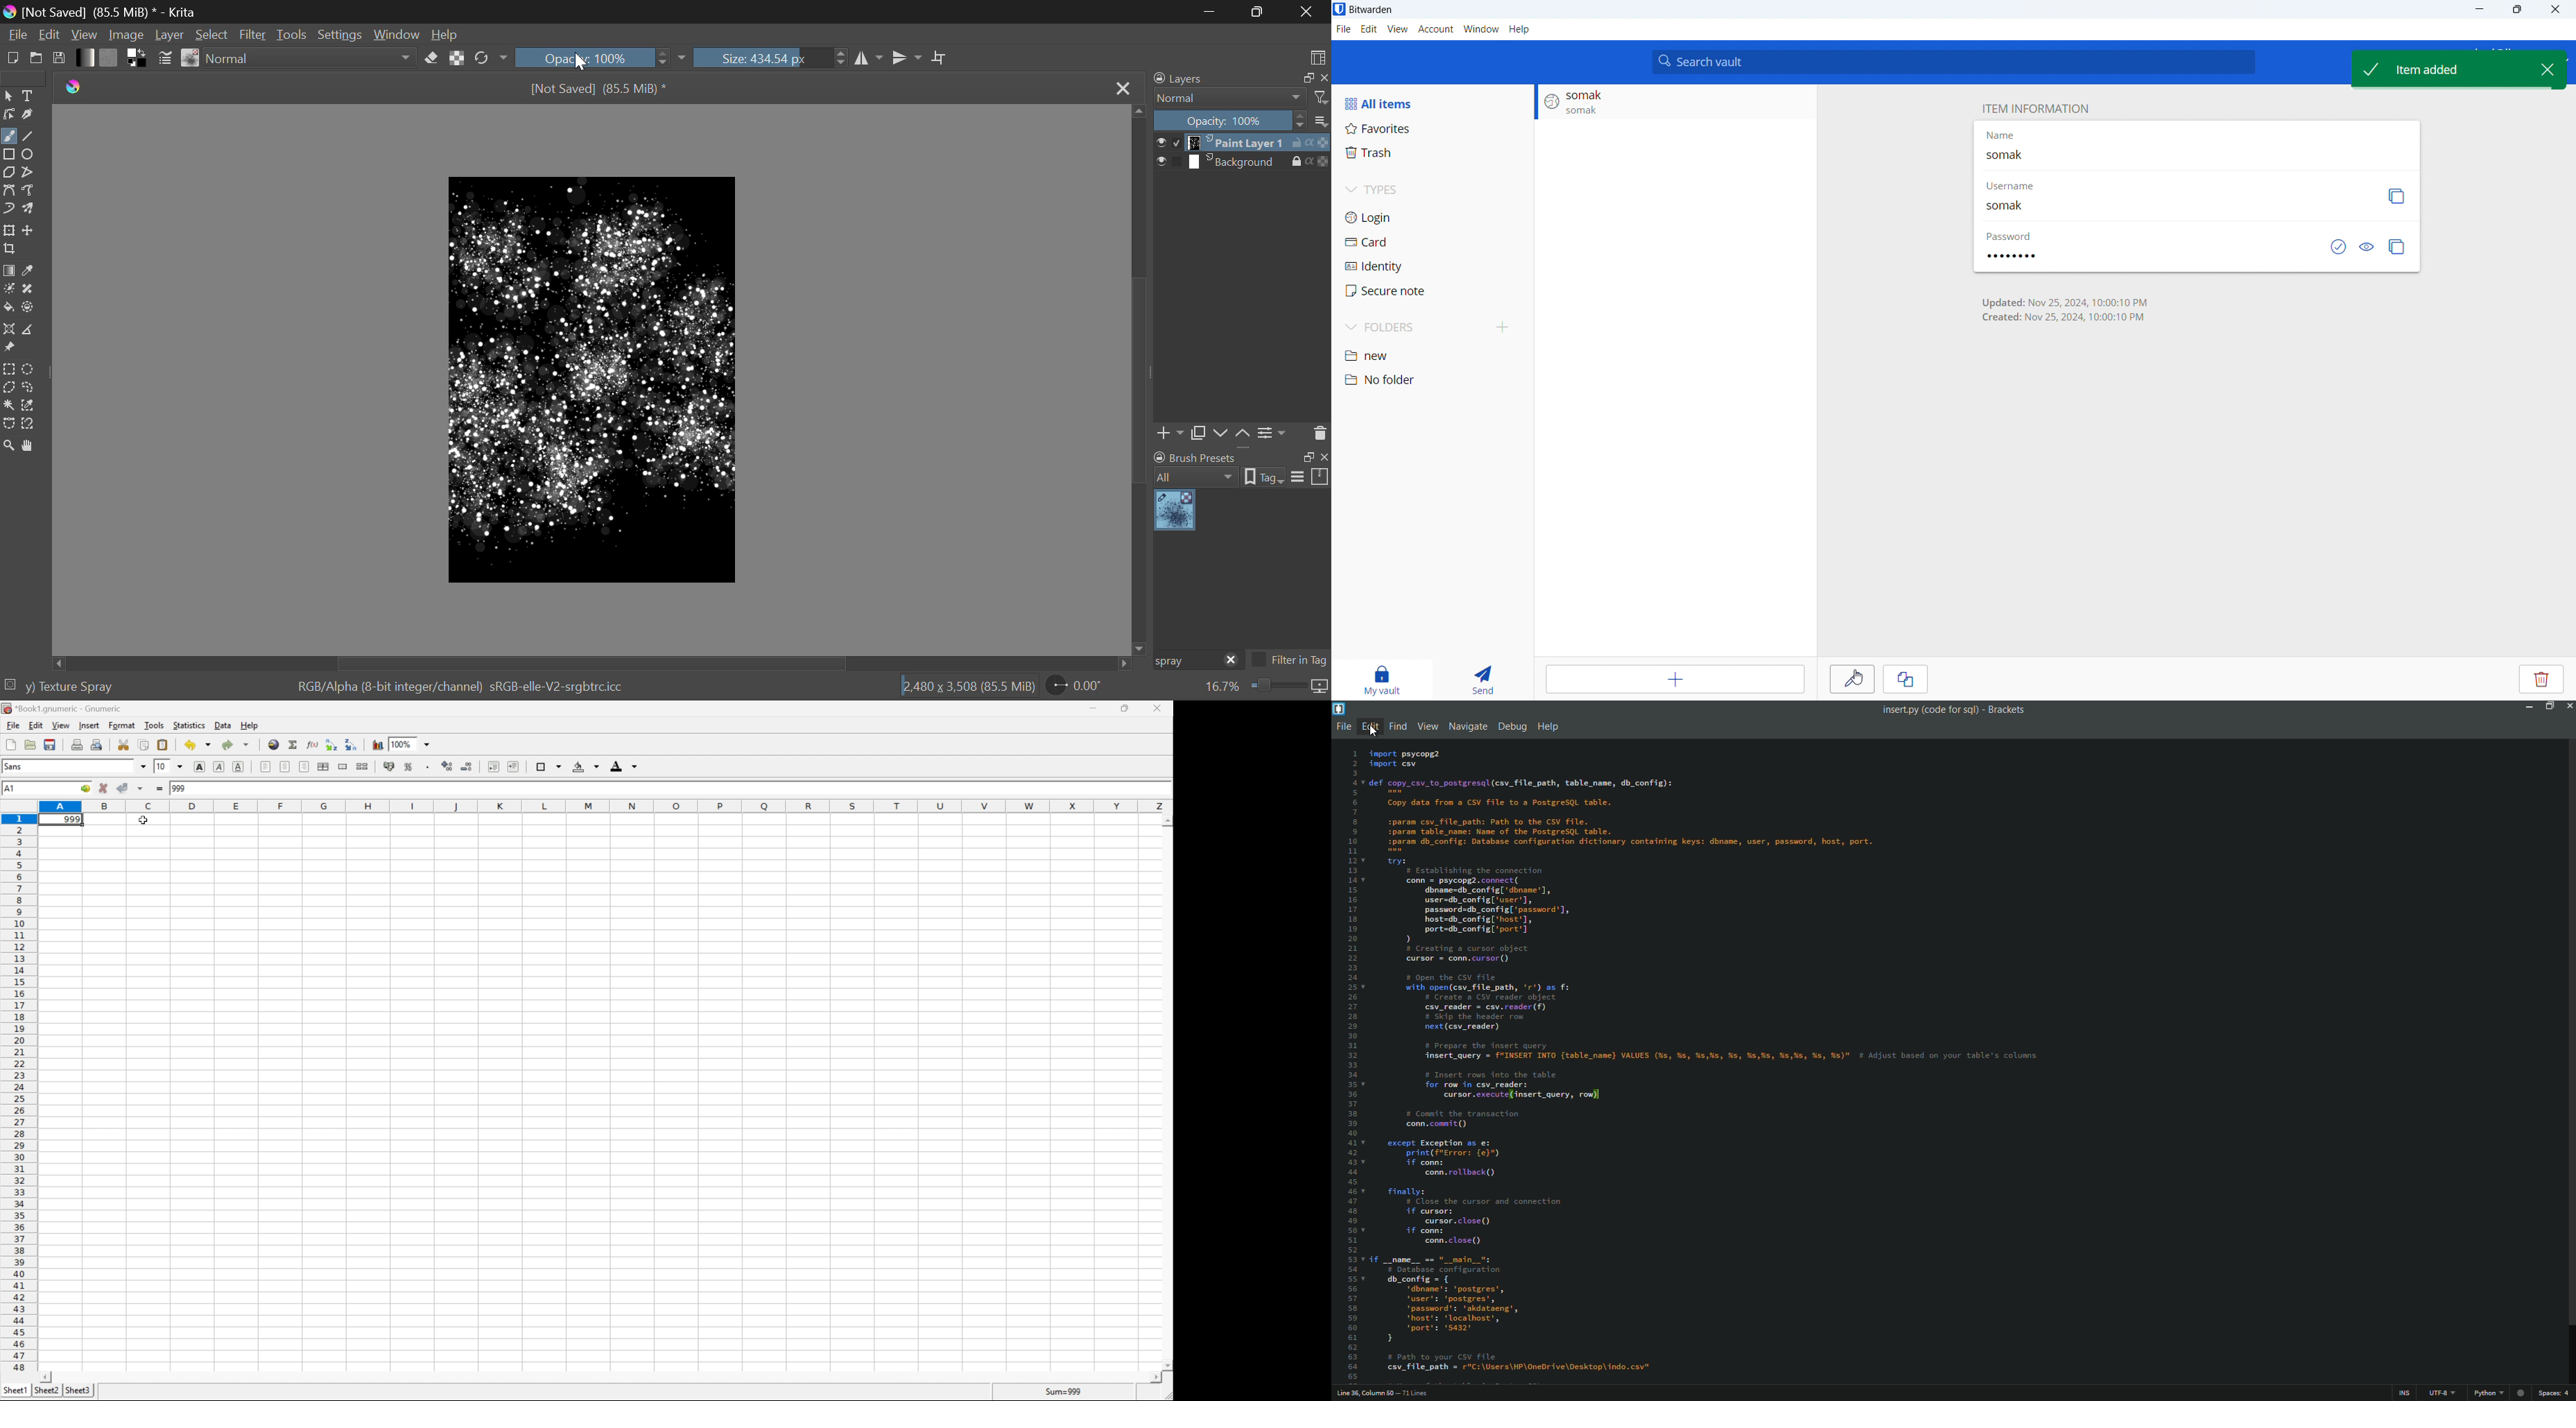 The height and width of the screenshot is (1428, 2576). I want to click on edit, so click(1852, 679).